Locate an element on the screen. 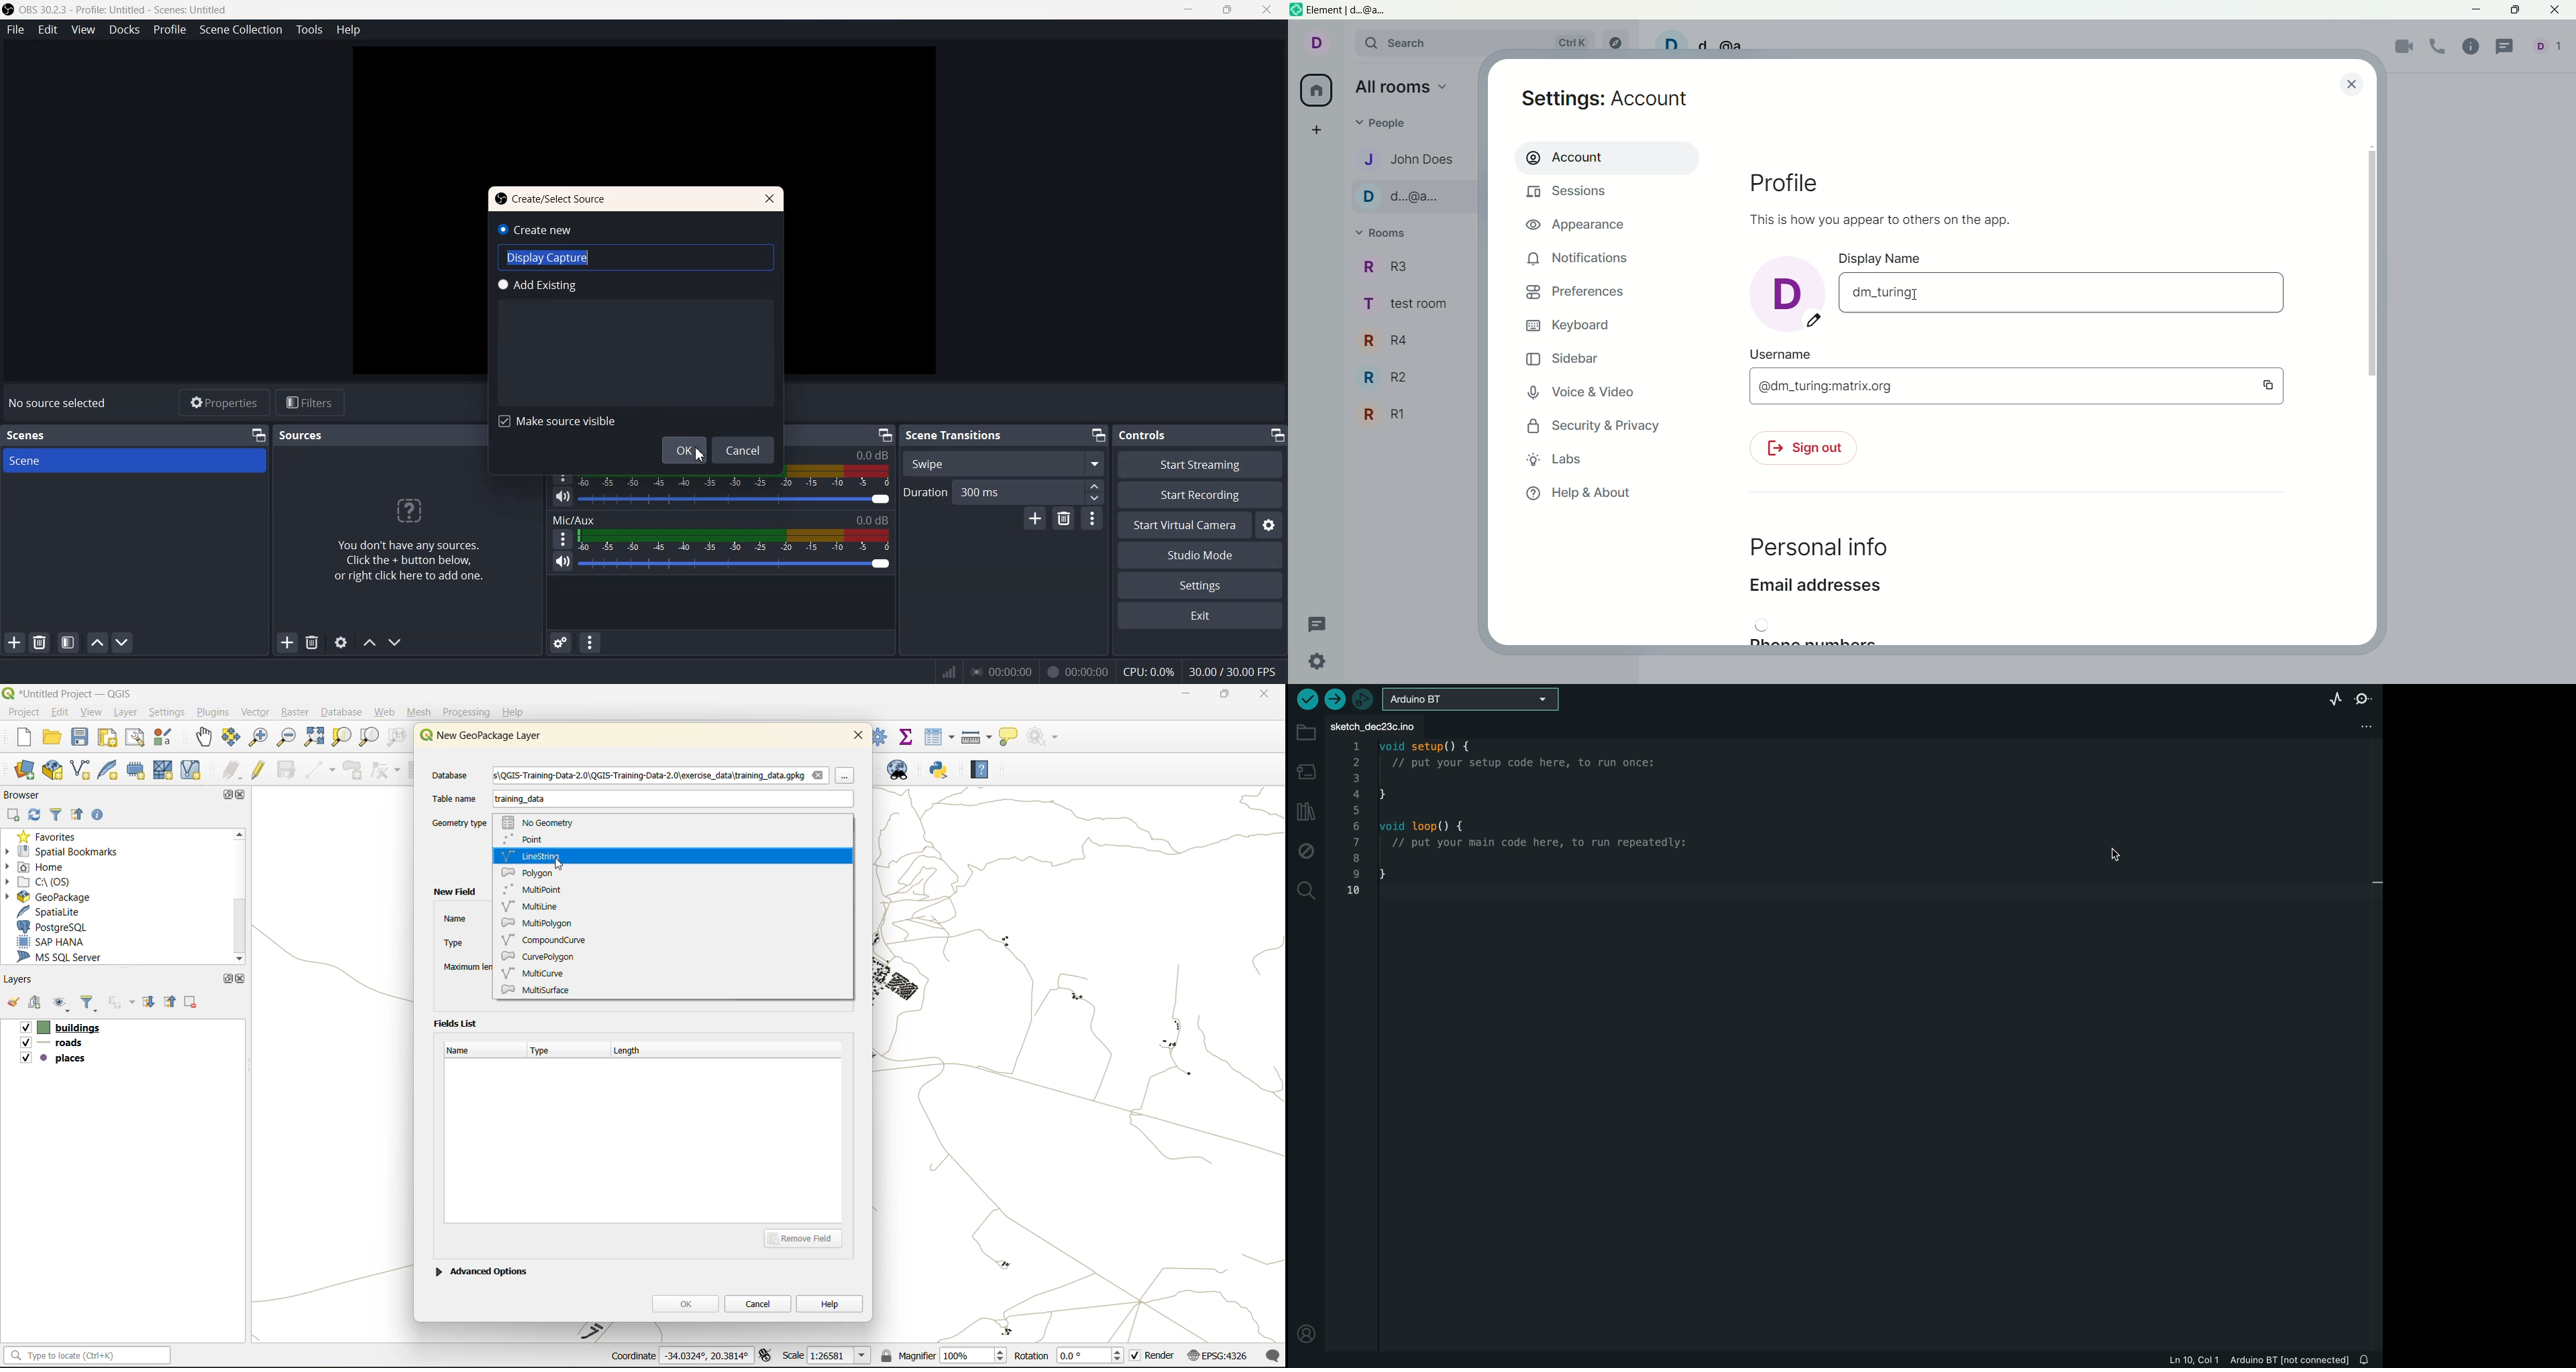 The width and height of the screenshot is (2576, 1372). This is how you appear to others on the app is located at coordinates (1881, 218).